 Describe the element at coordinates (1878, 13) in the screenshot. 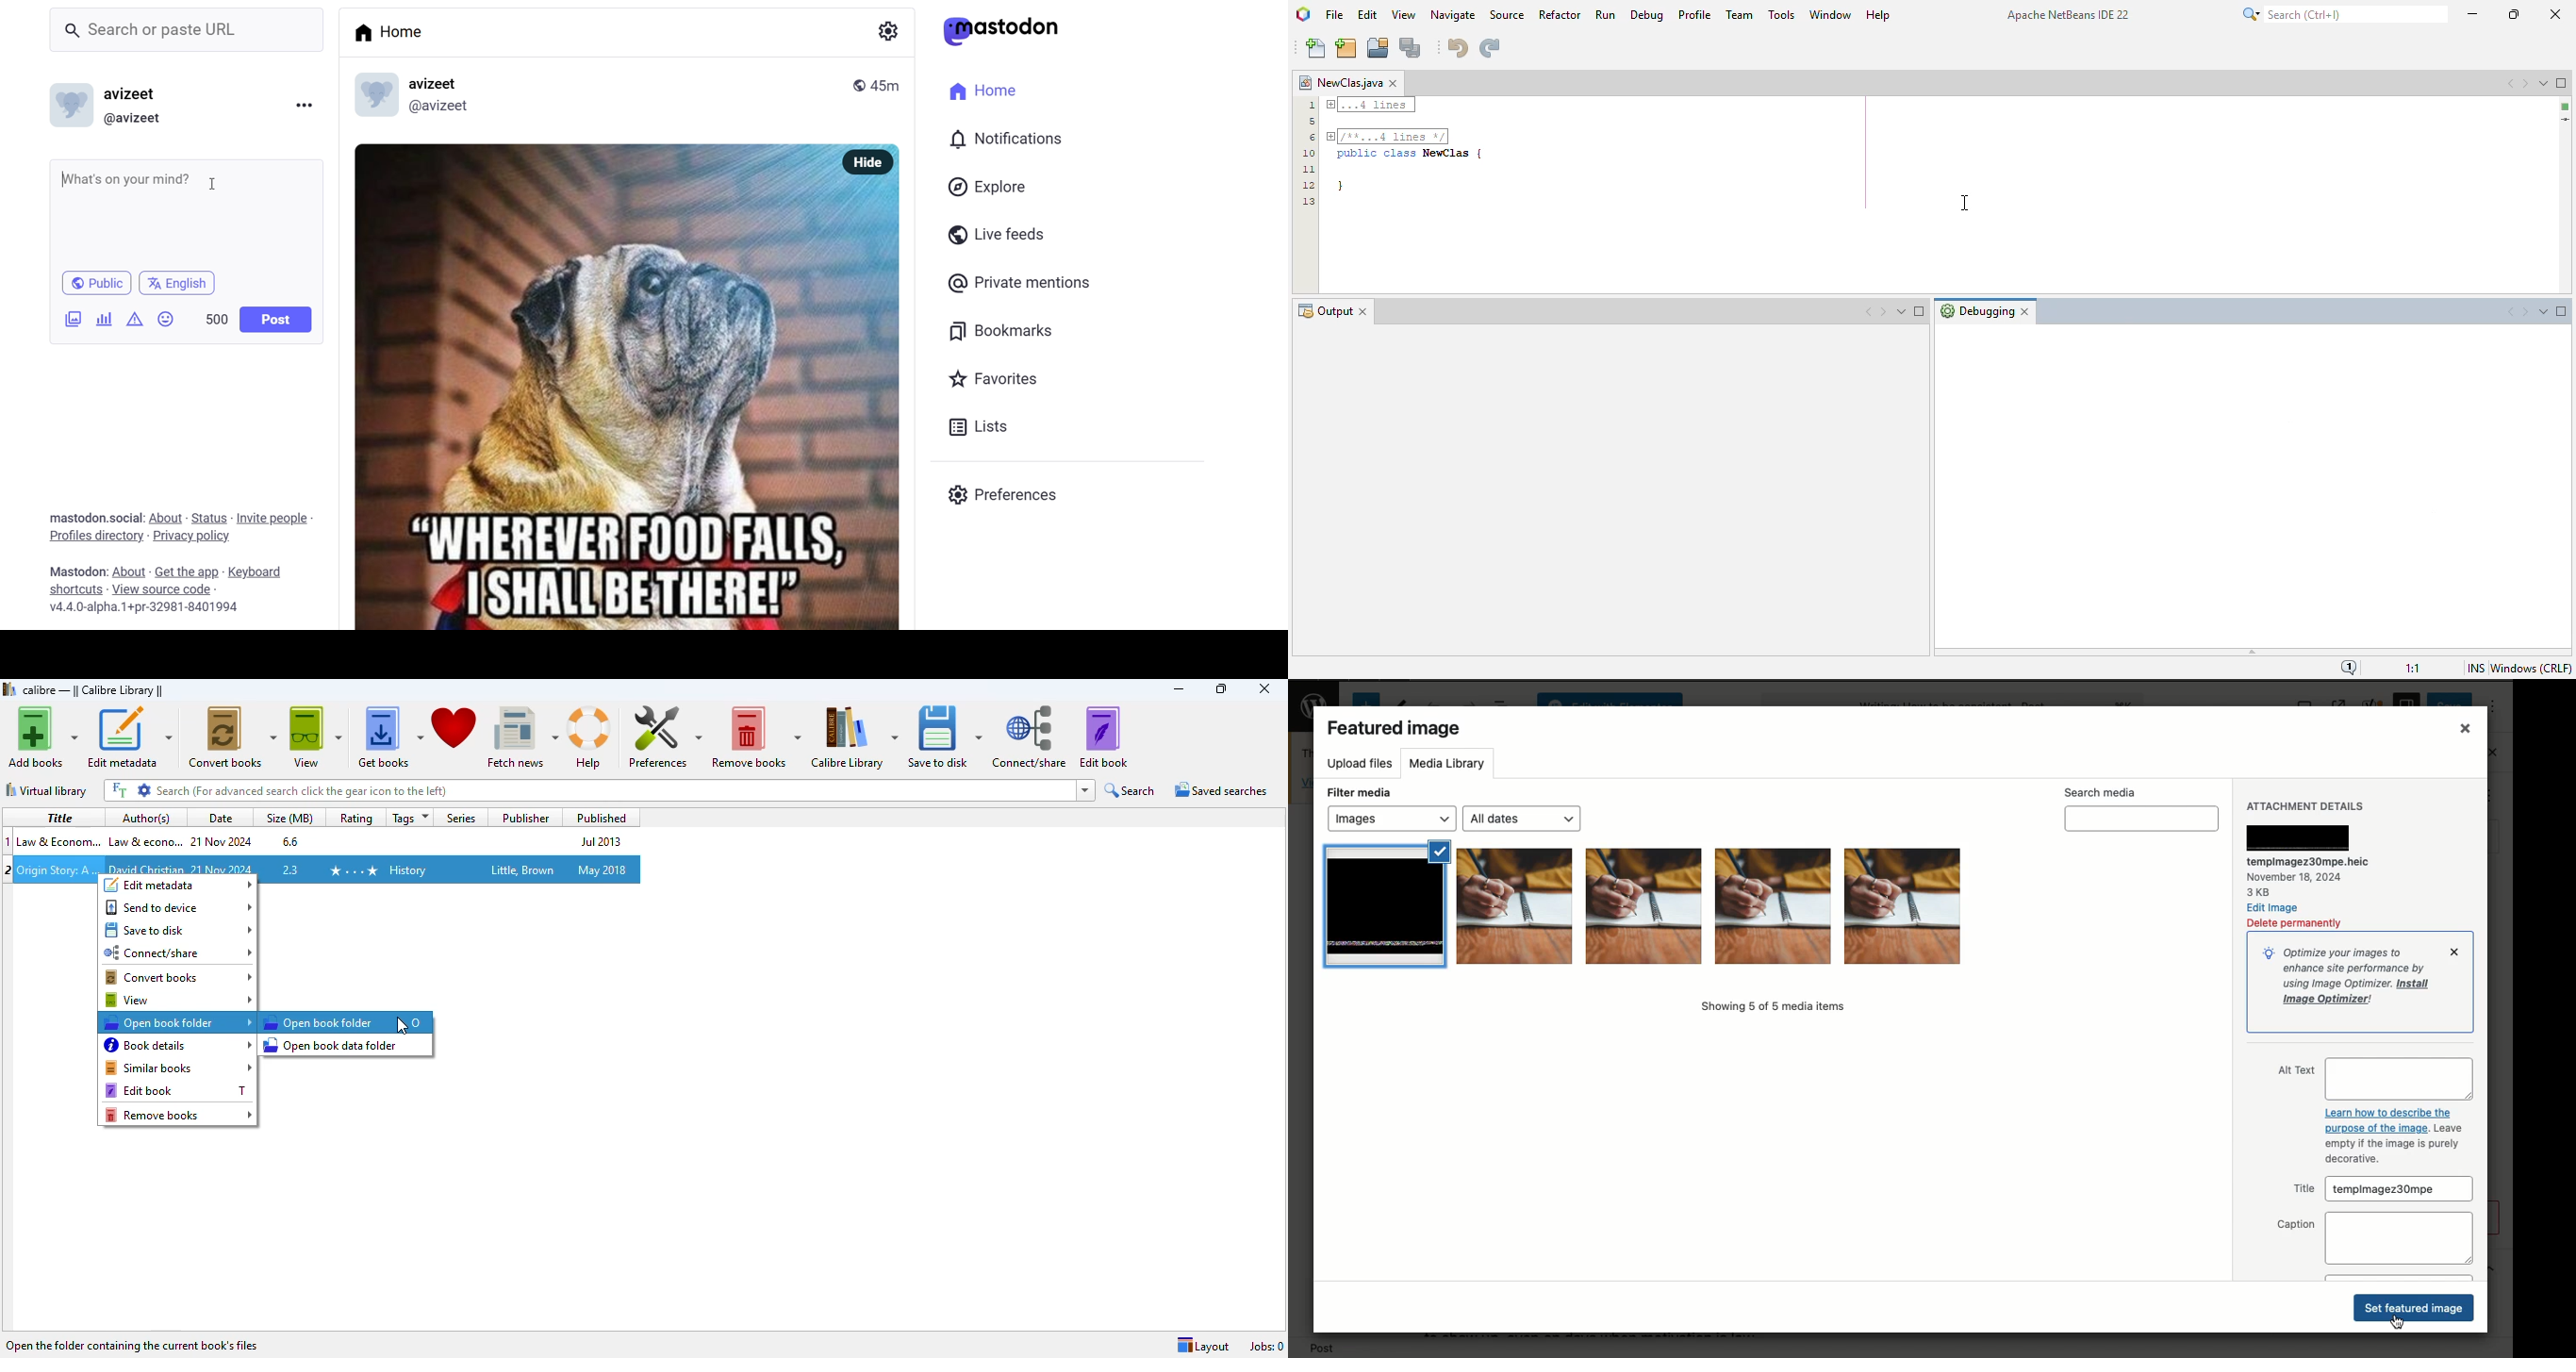

I see `help` at that location.